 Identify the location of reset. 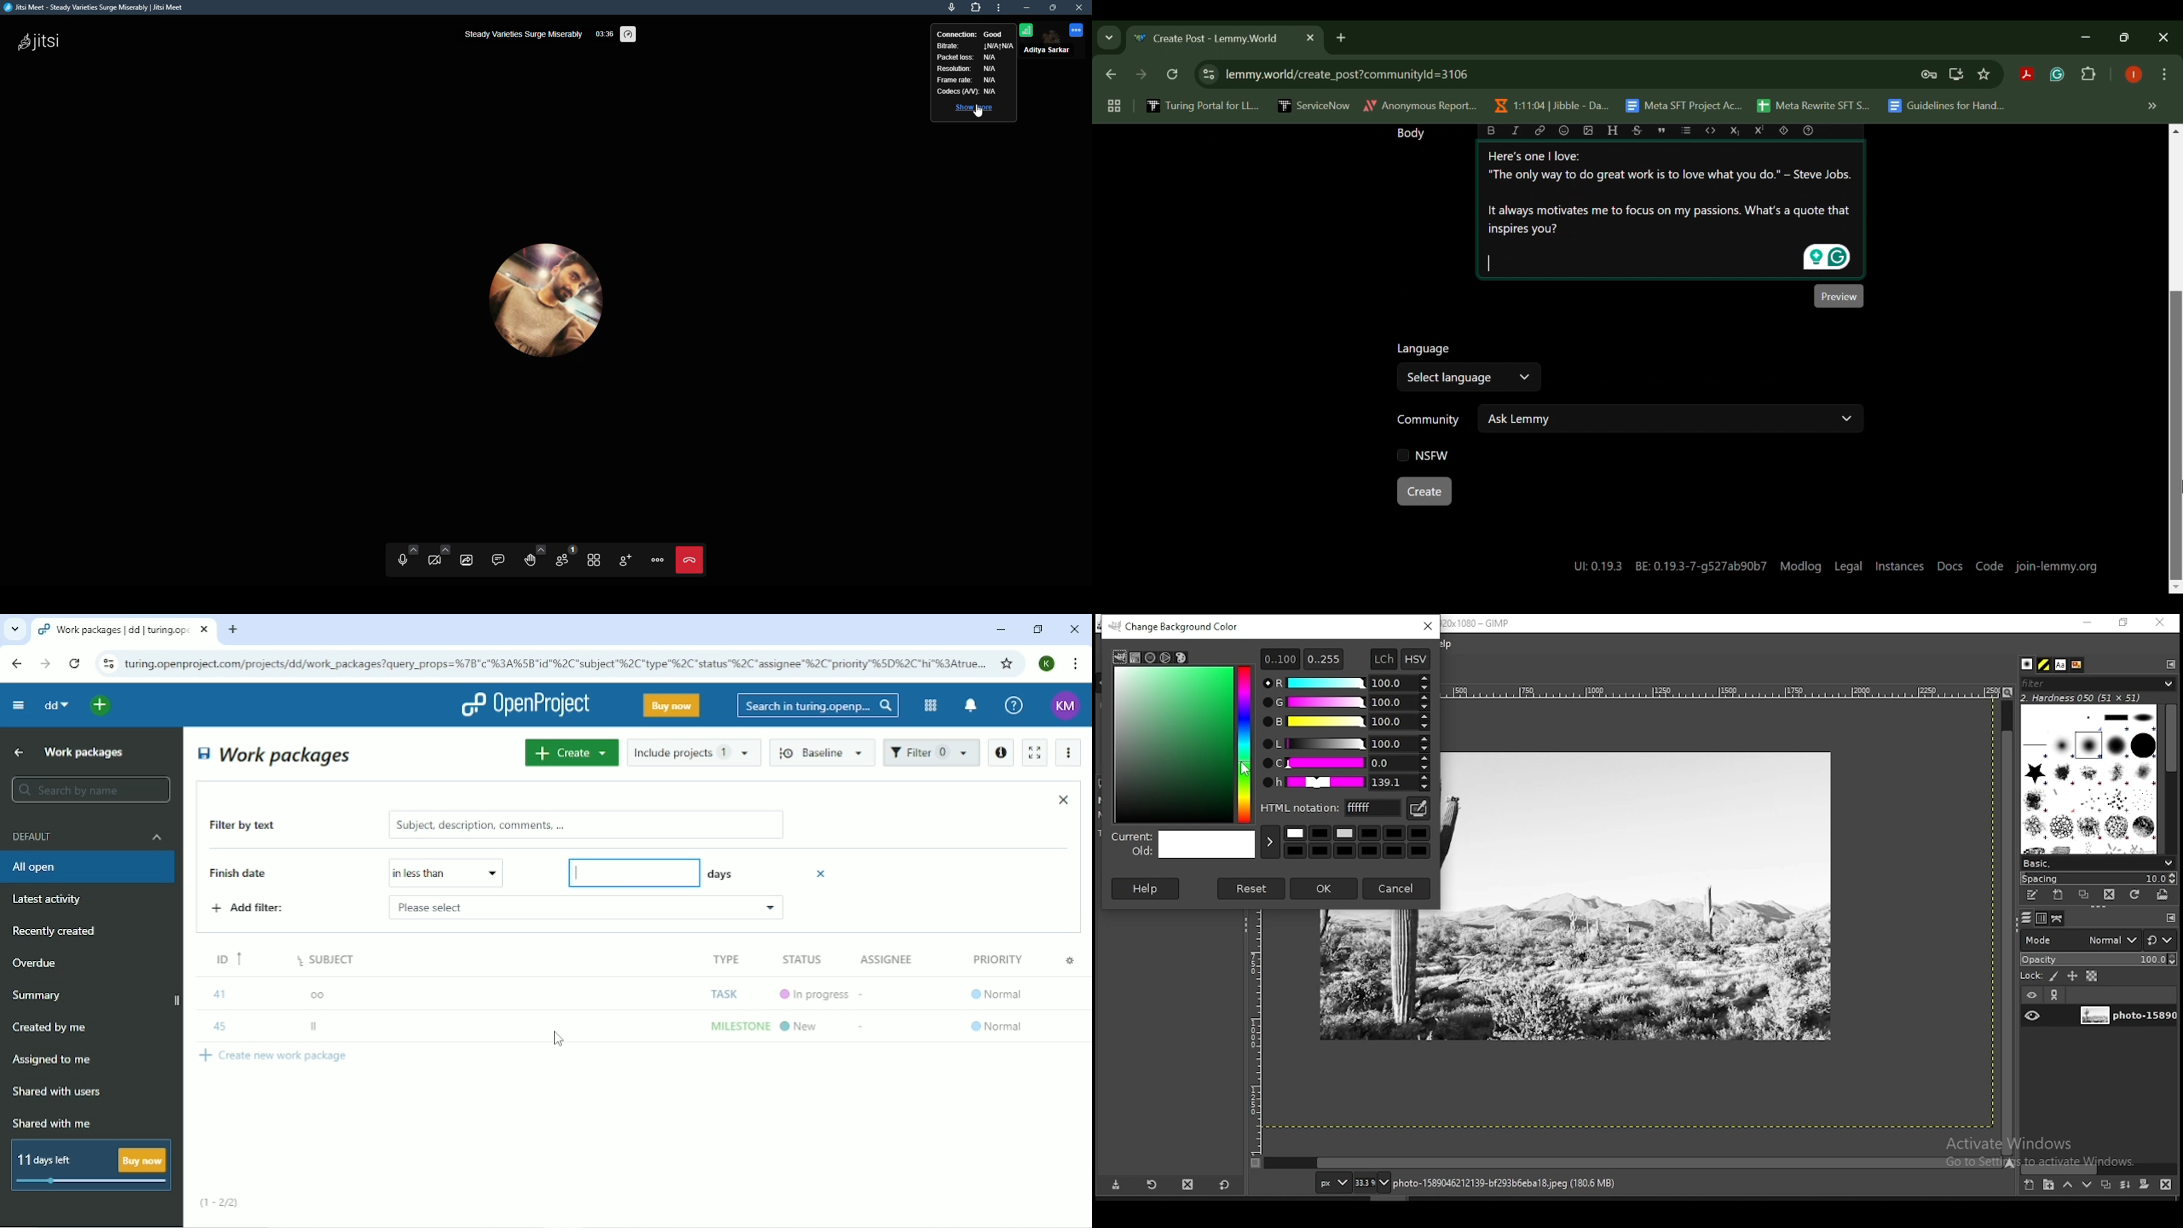
(1252, 888).